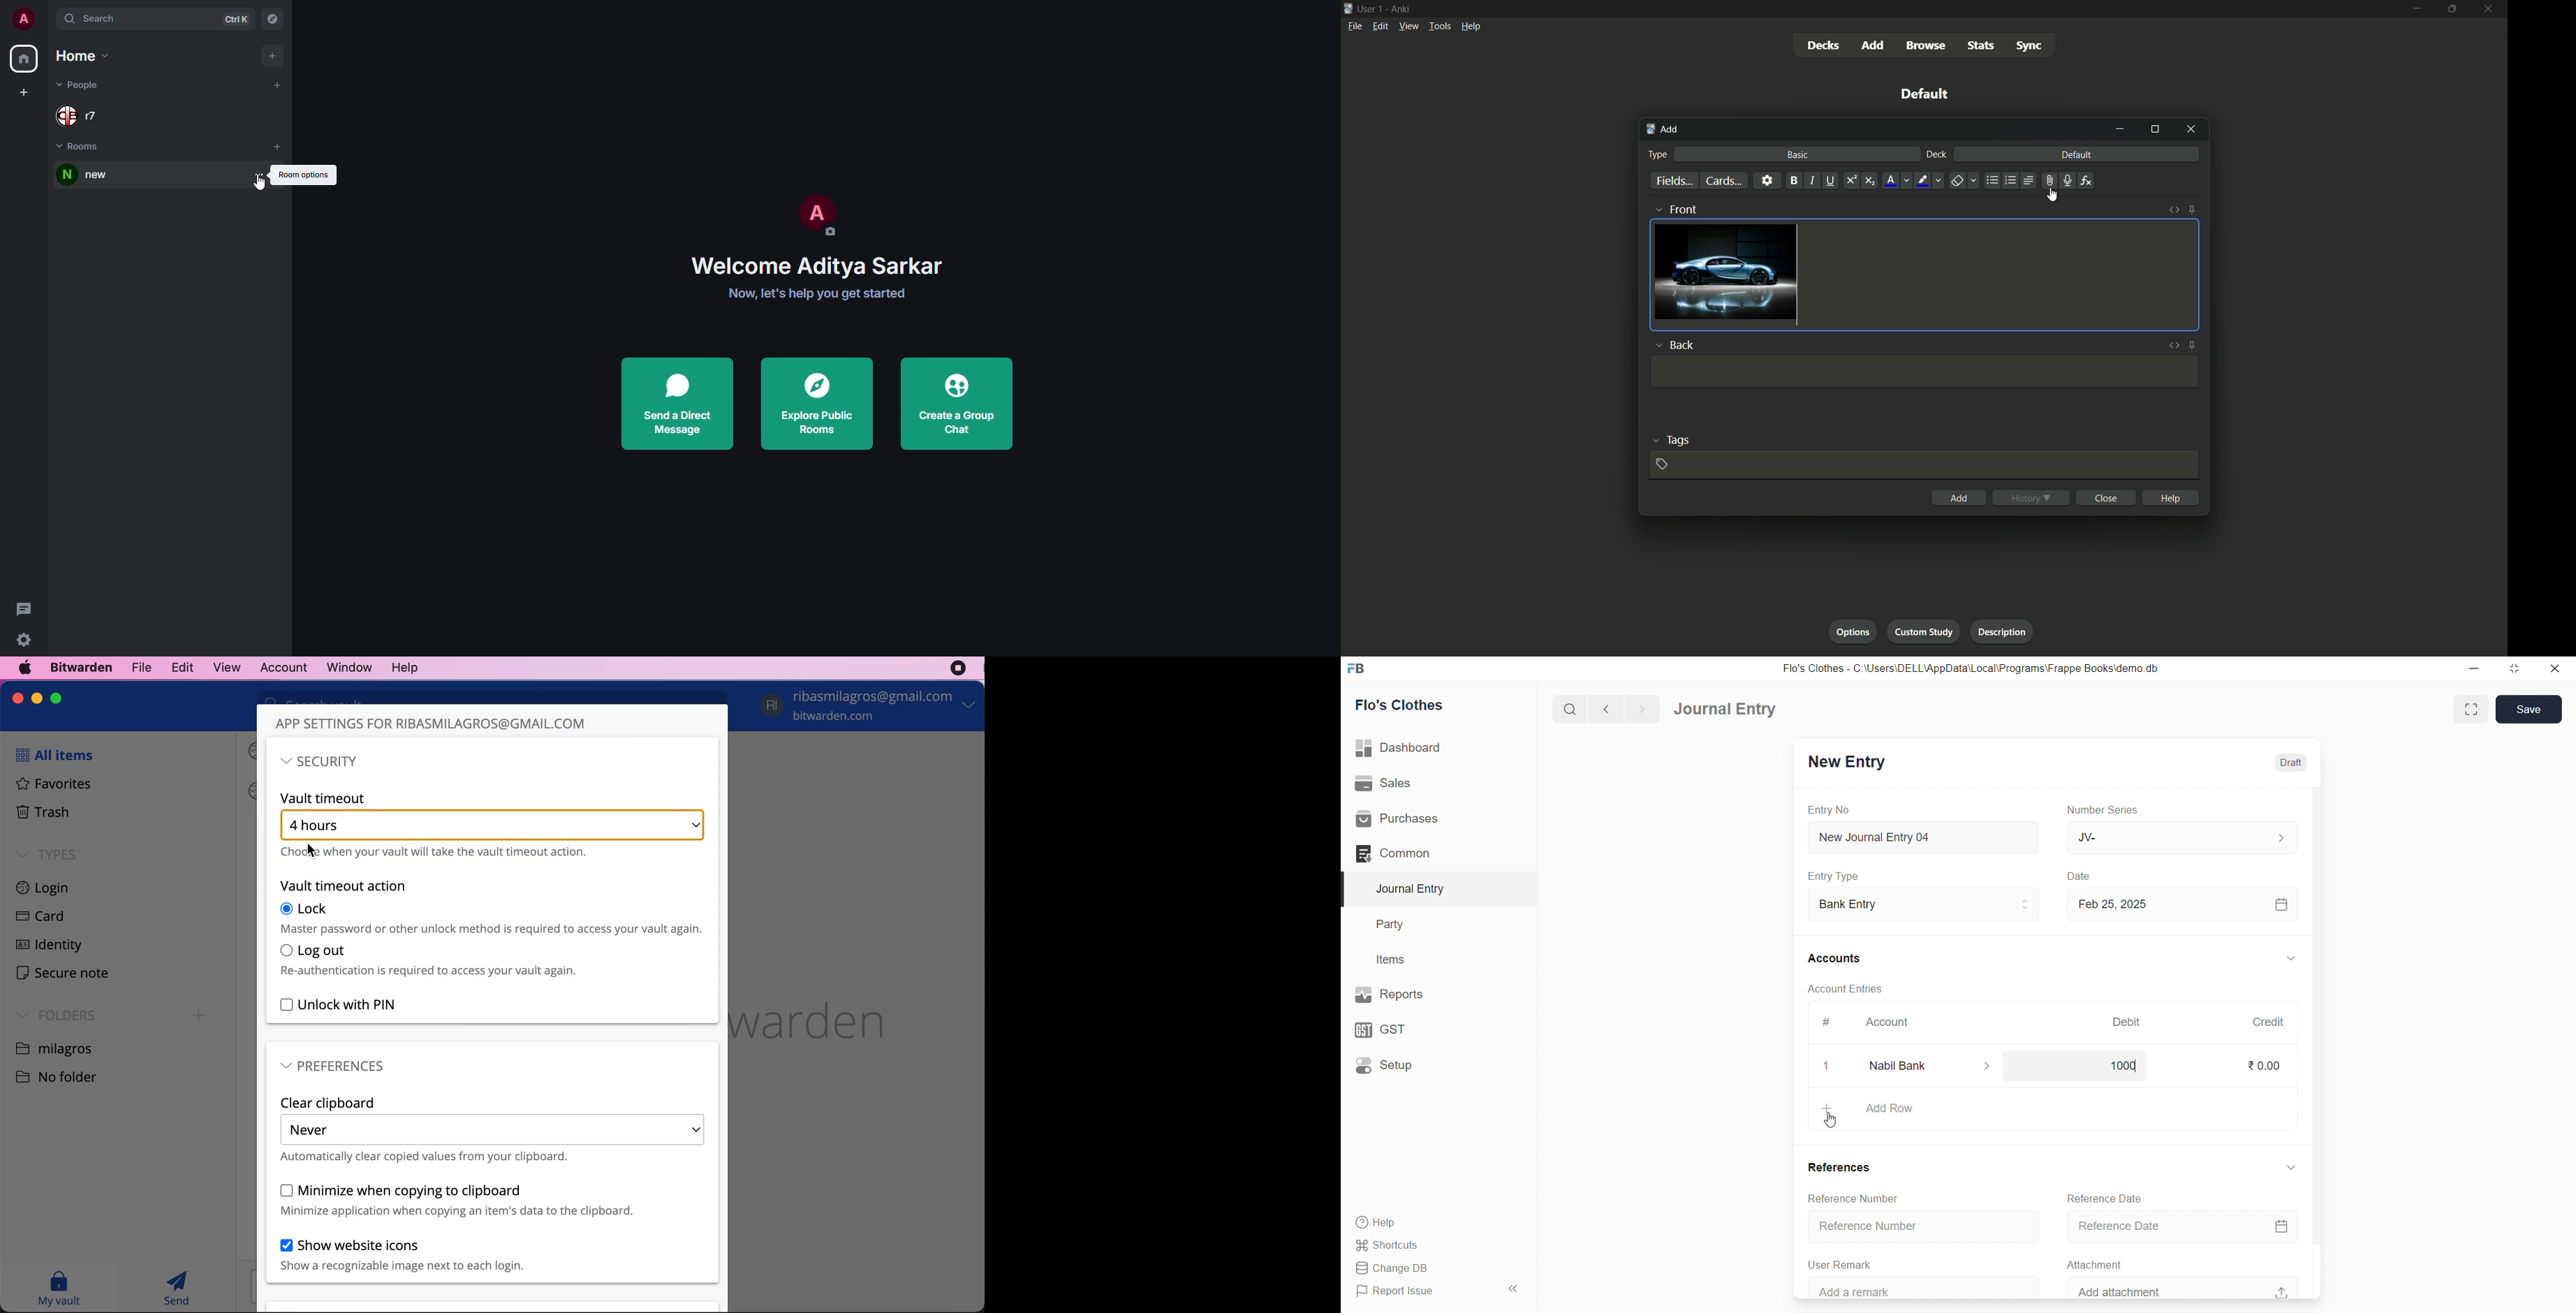  What do you see at coordinates (24, 59) in the screenshot?
I see `home` at bounding box center [24, 59].